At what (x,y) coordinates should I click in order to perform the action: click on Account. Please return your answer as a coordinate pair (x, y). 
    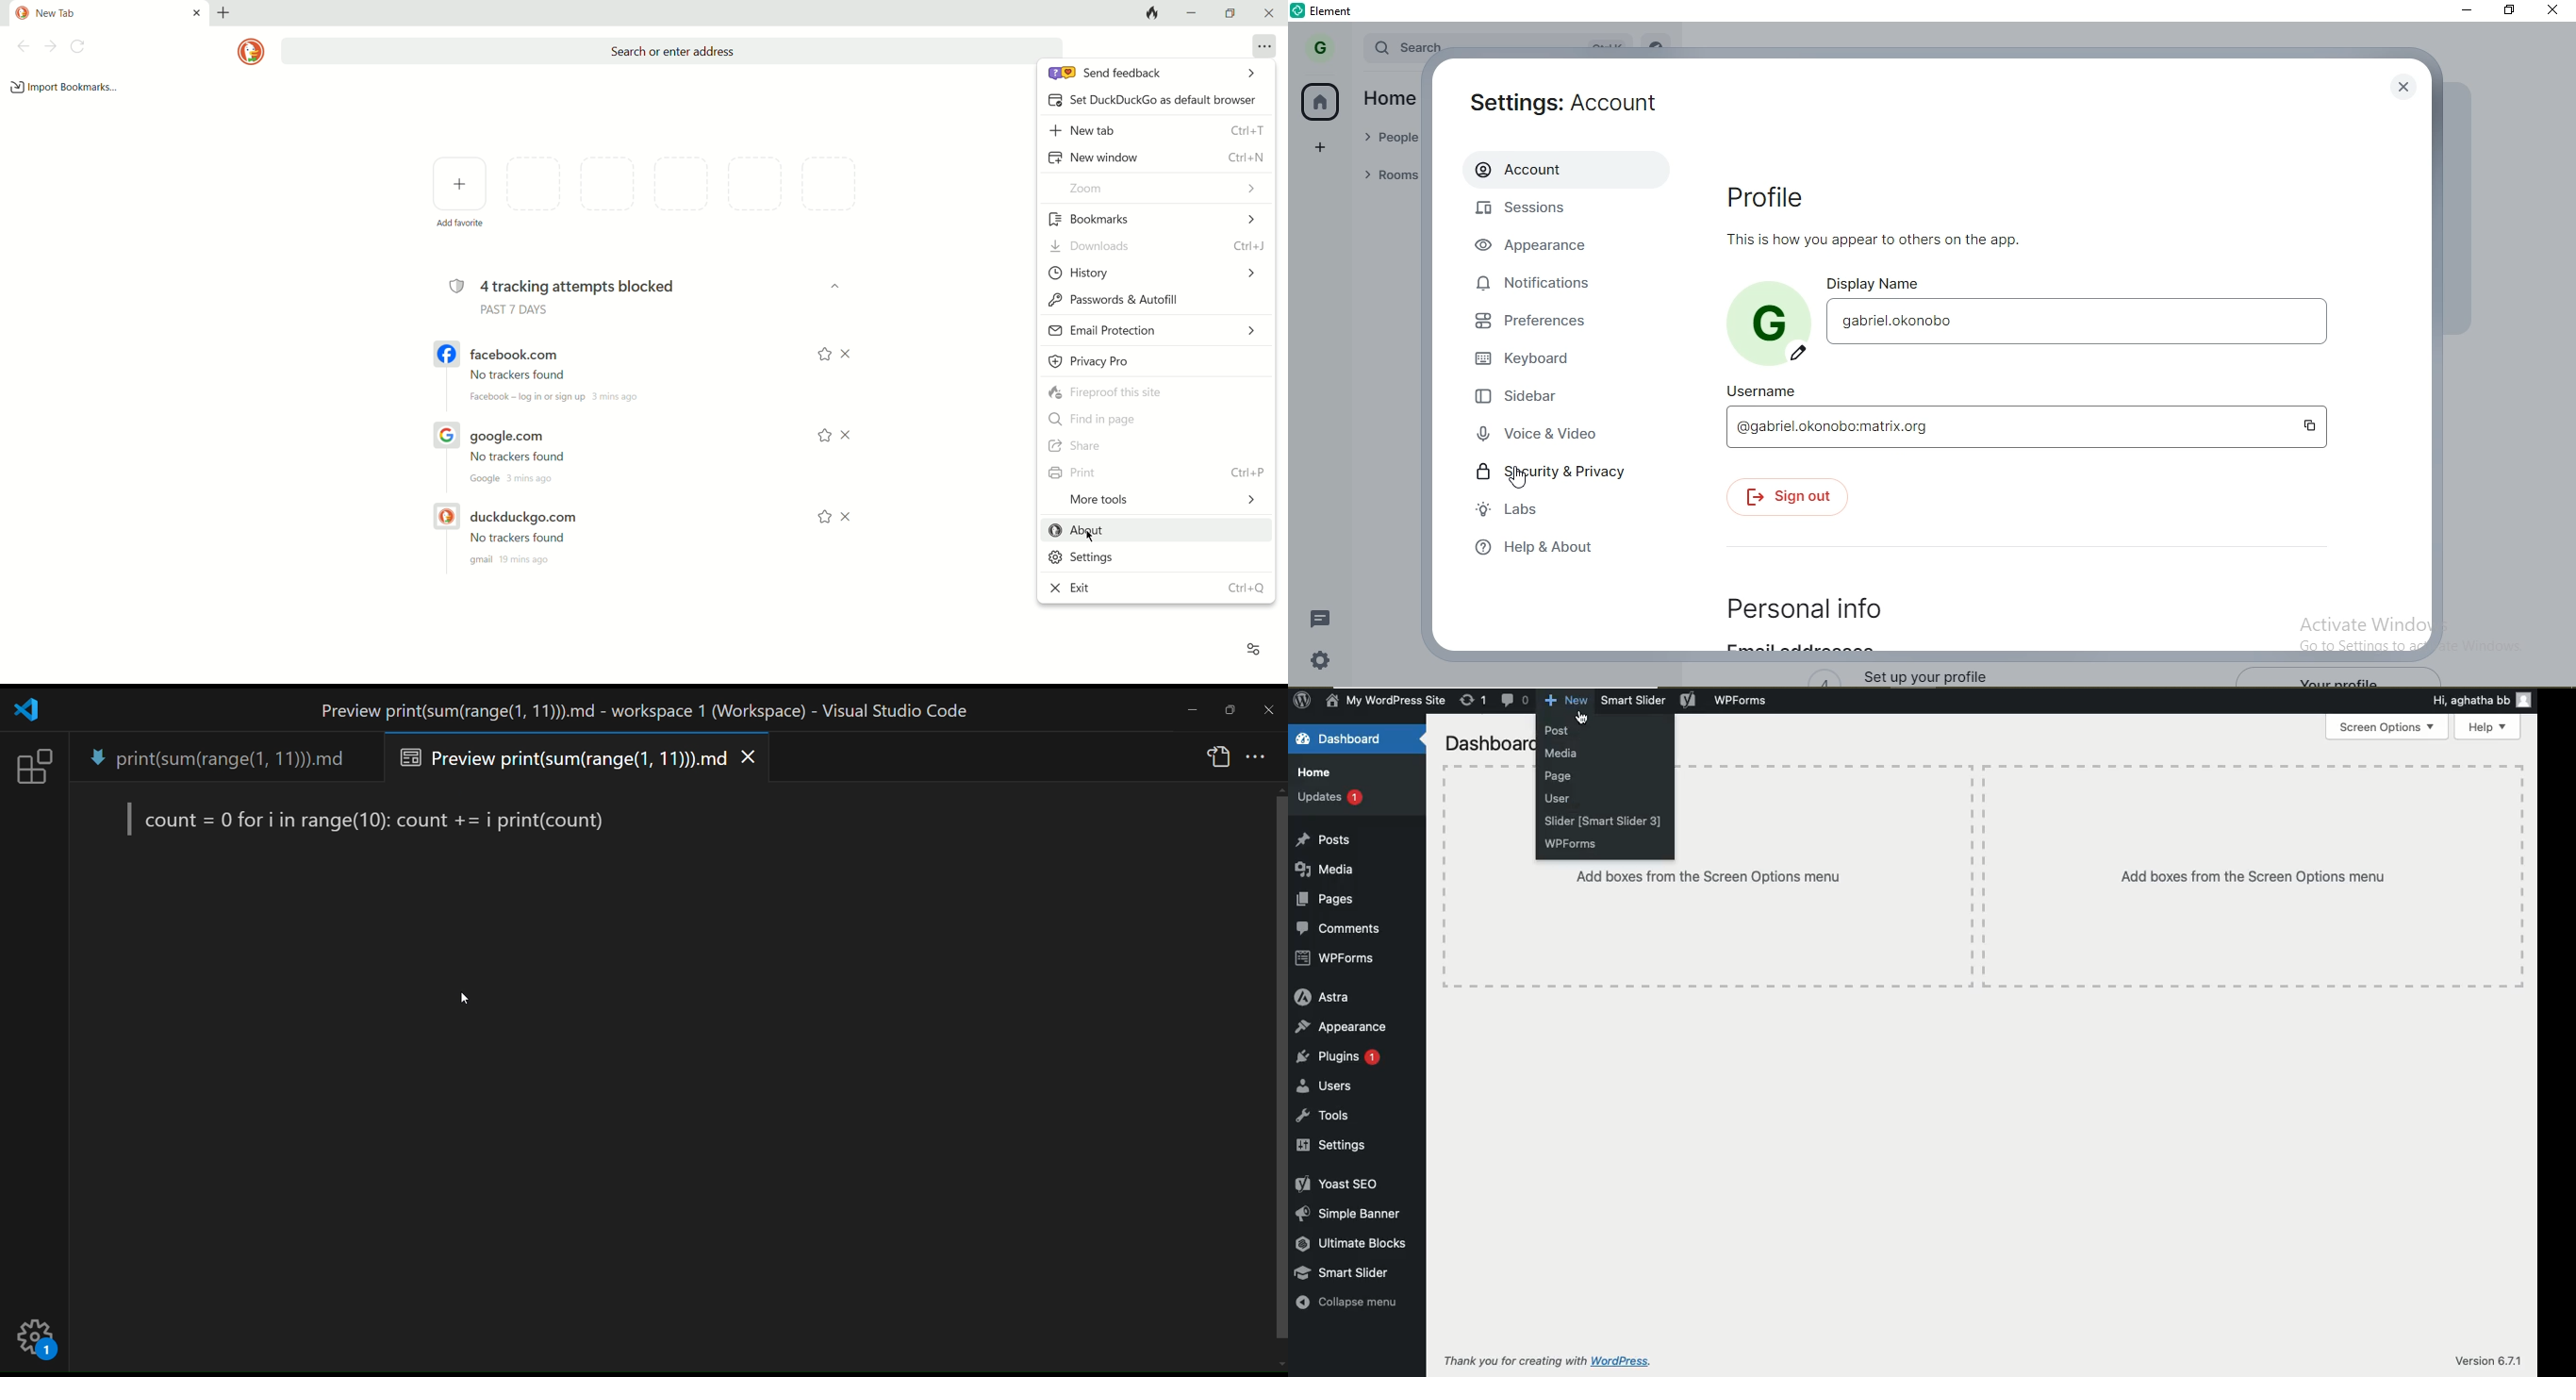
    Looking at the image, I should click on (1570, 170).